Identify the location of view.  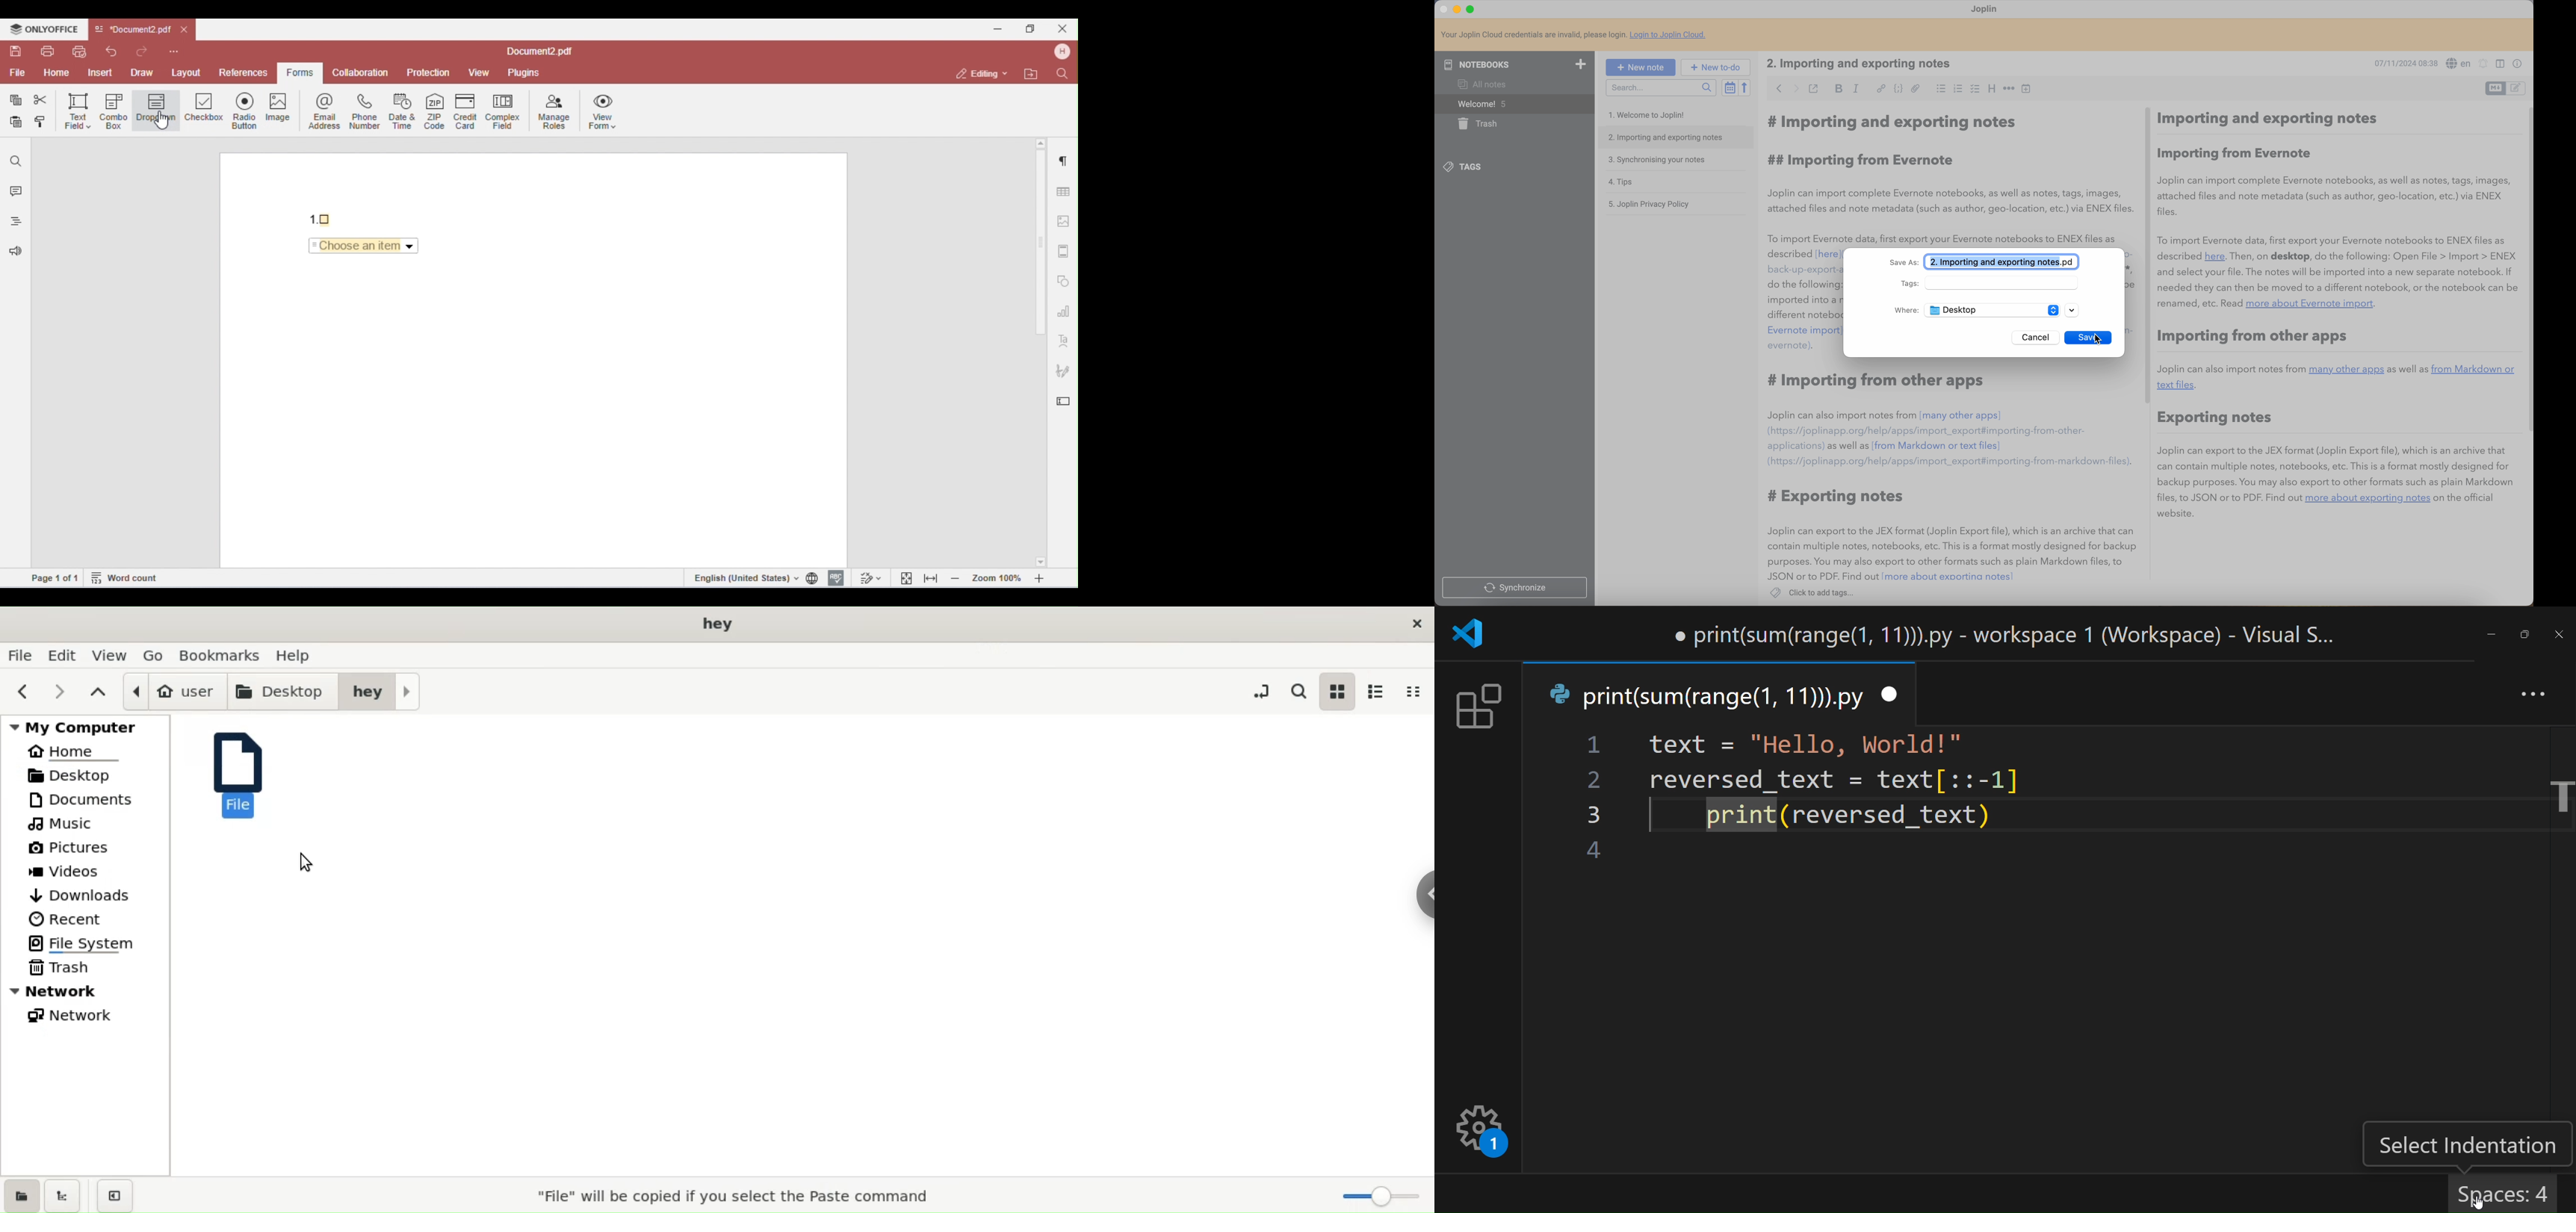
(111, 656).